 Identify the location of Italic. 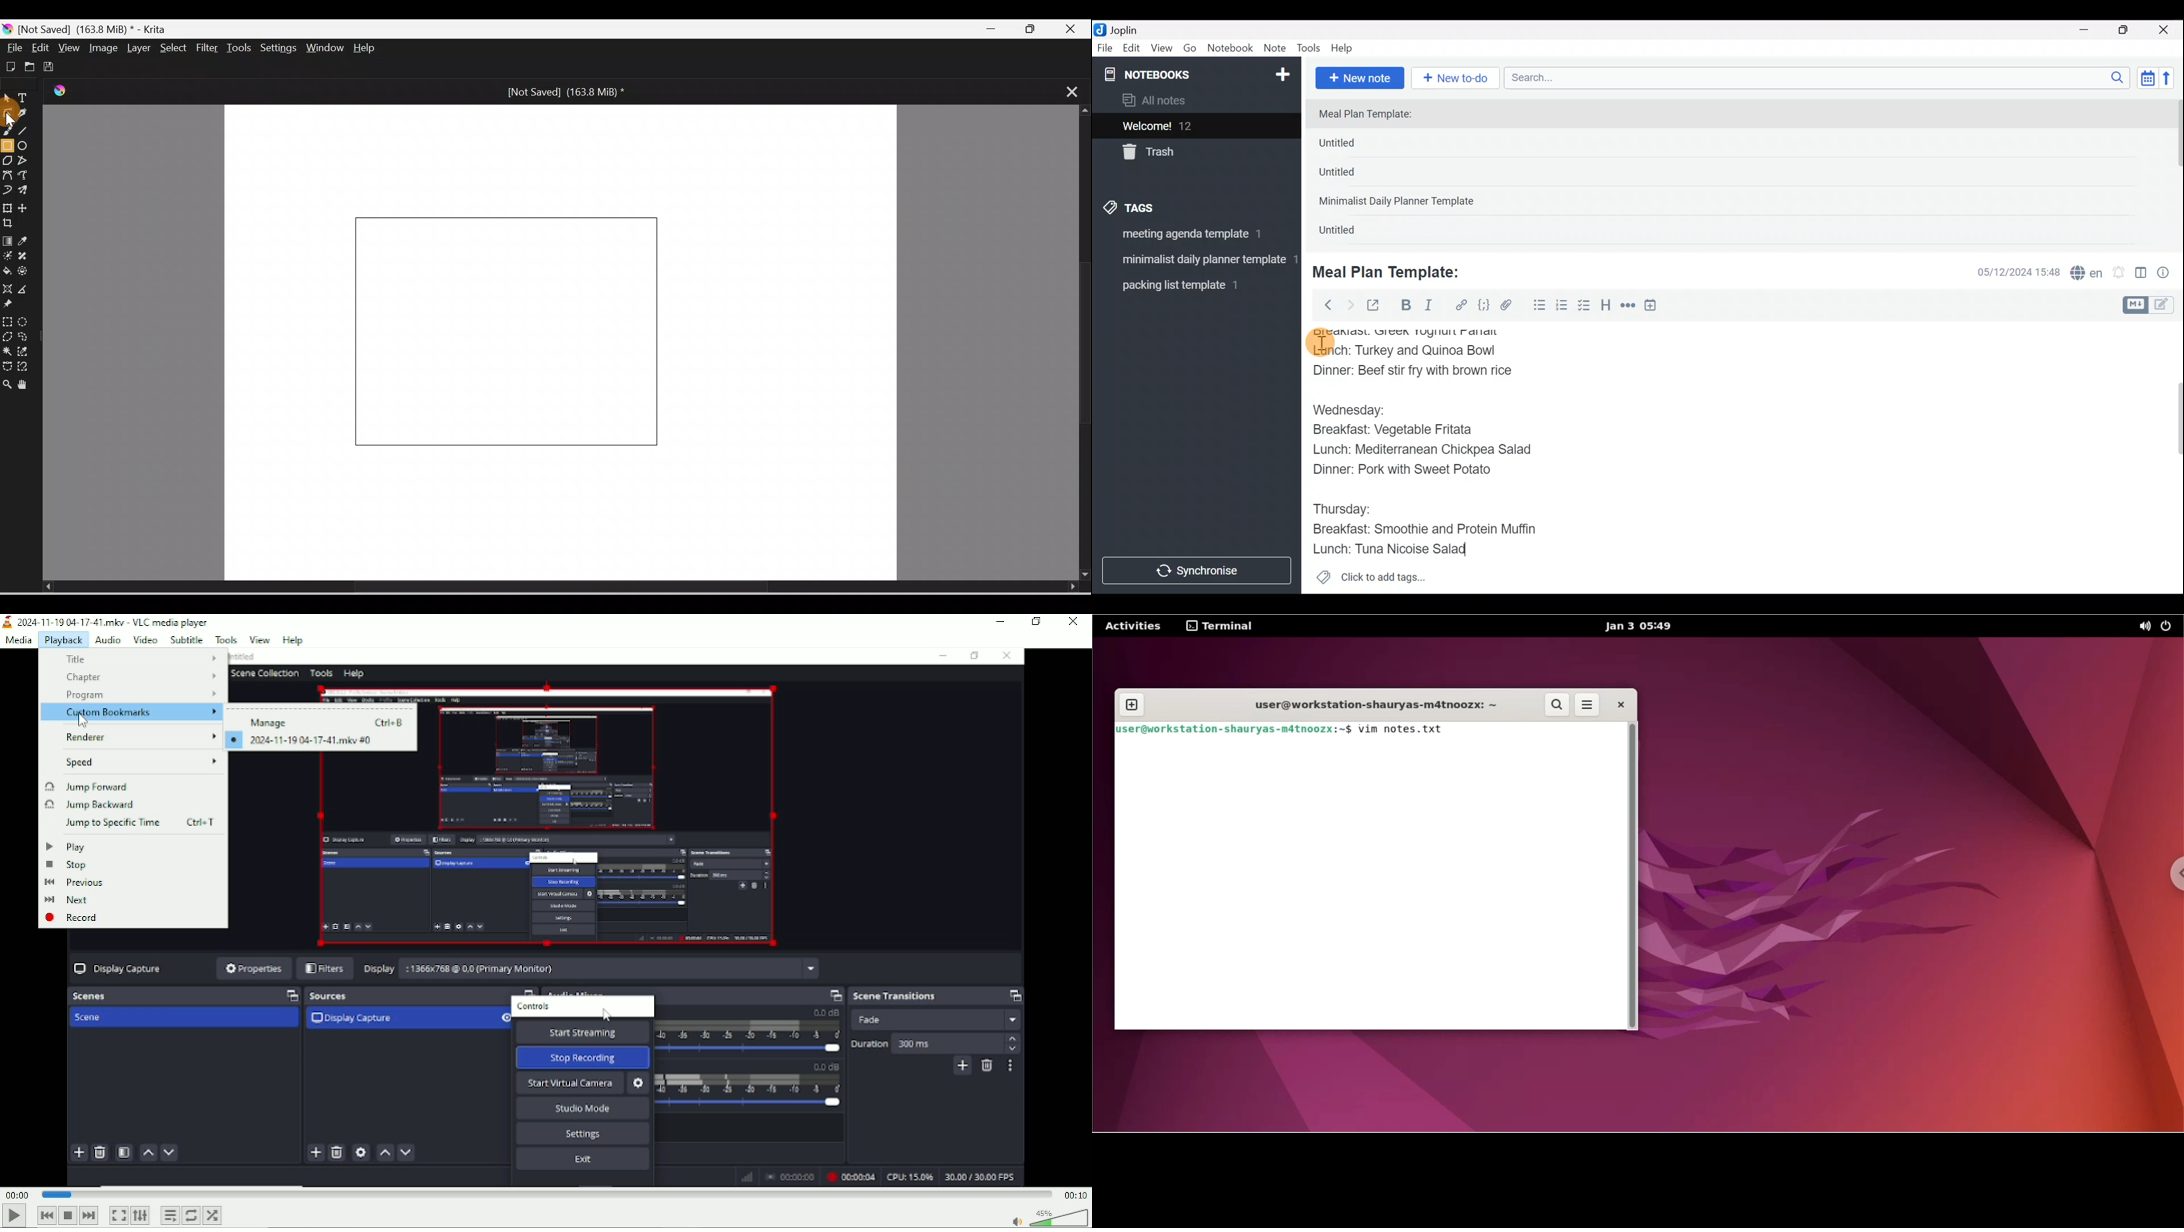
(1427, 308).